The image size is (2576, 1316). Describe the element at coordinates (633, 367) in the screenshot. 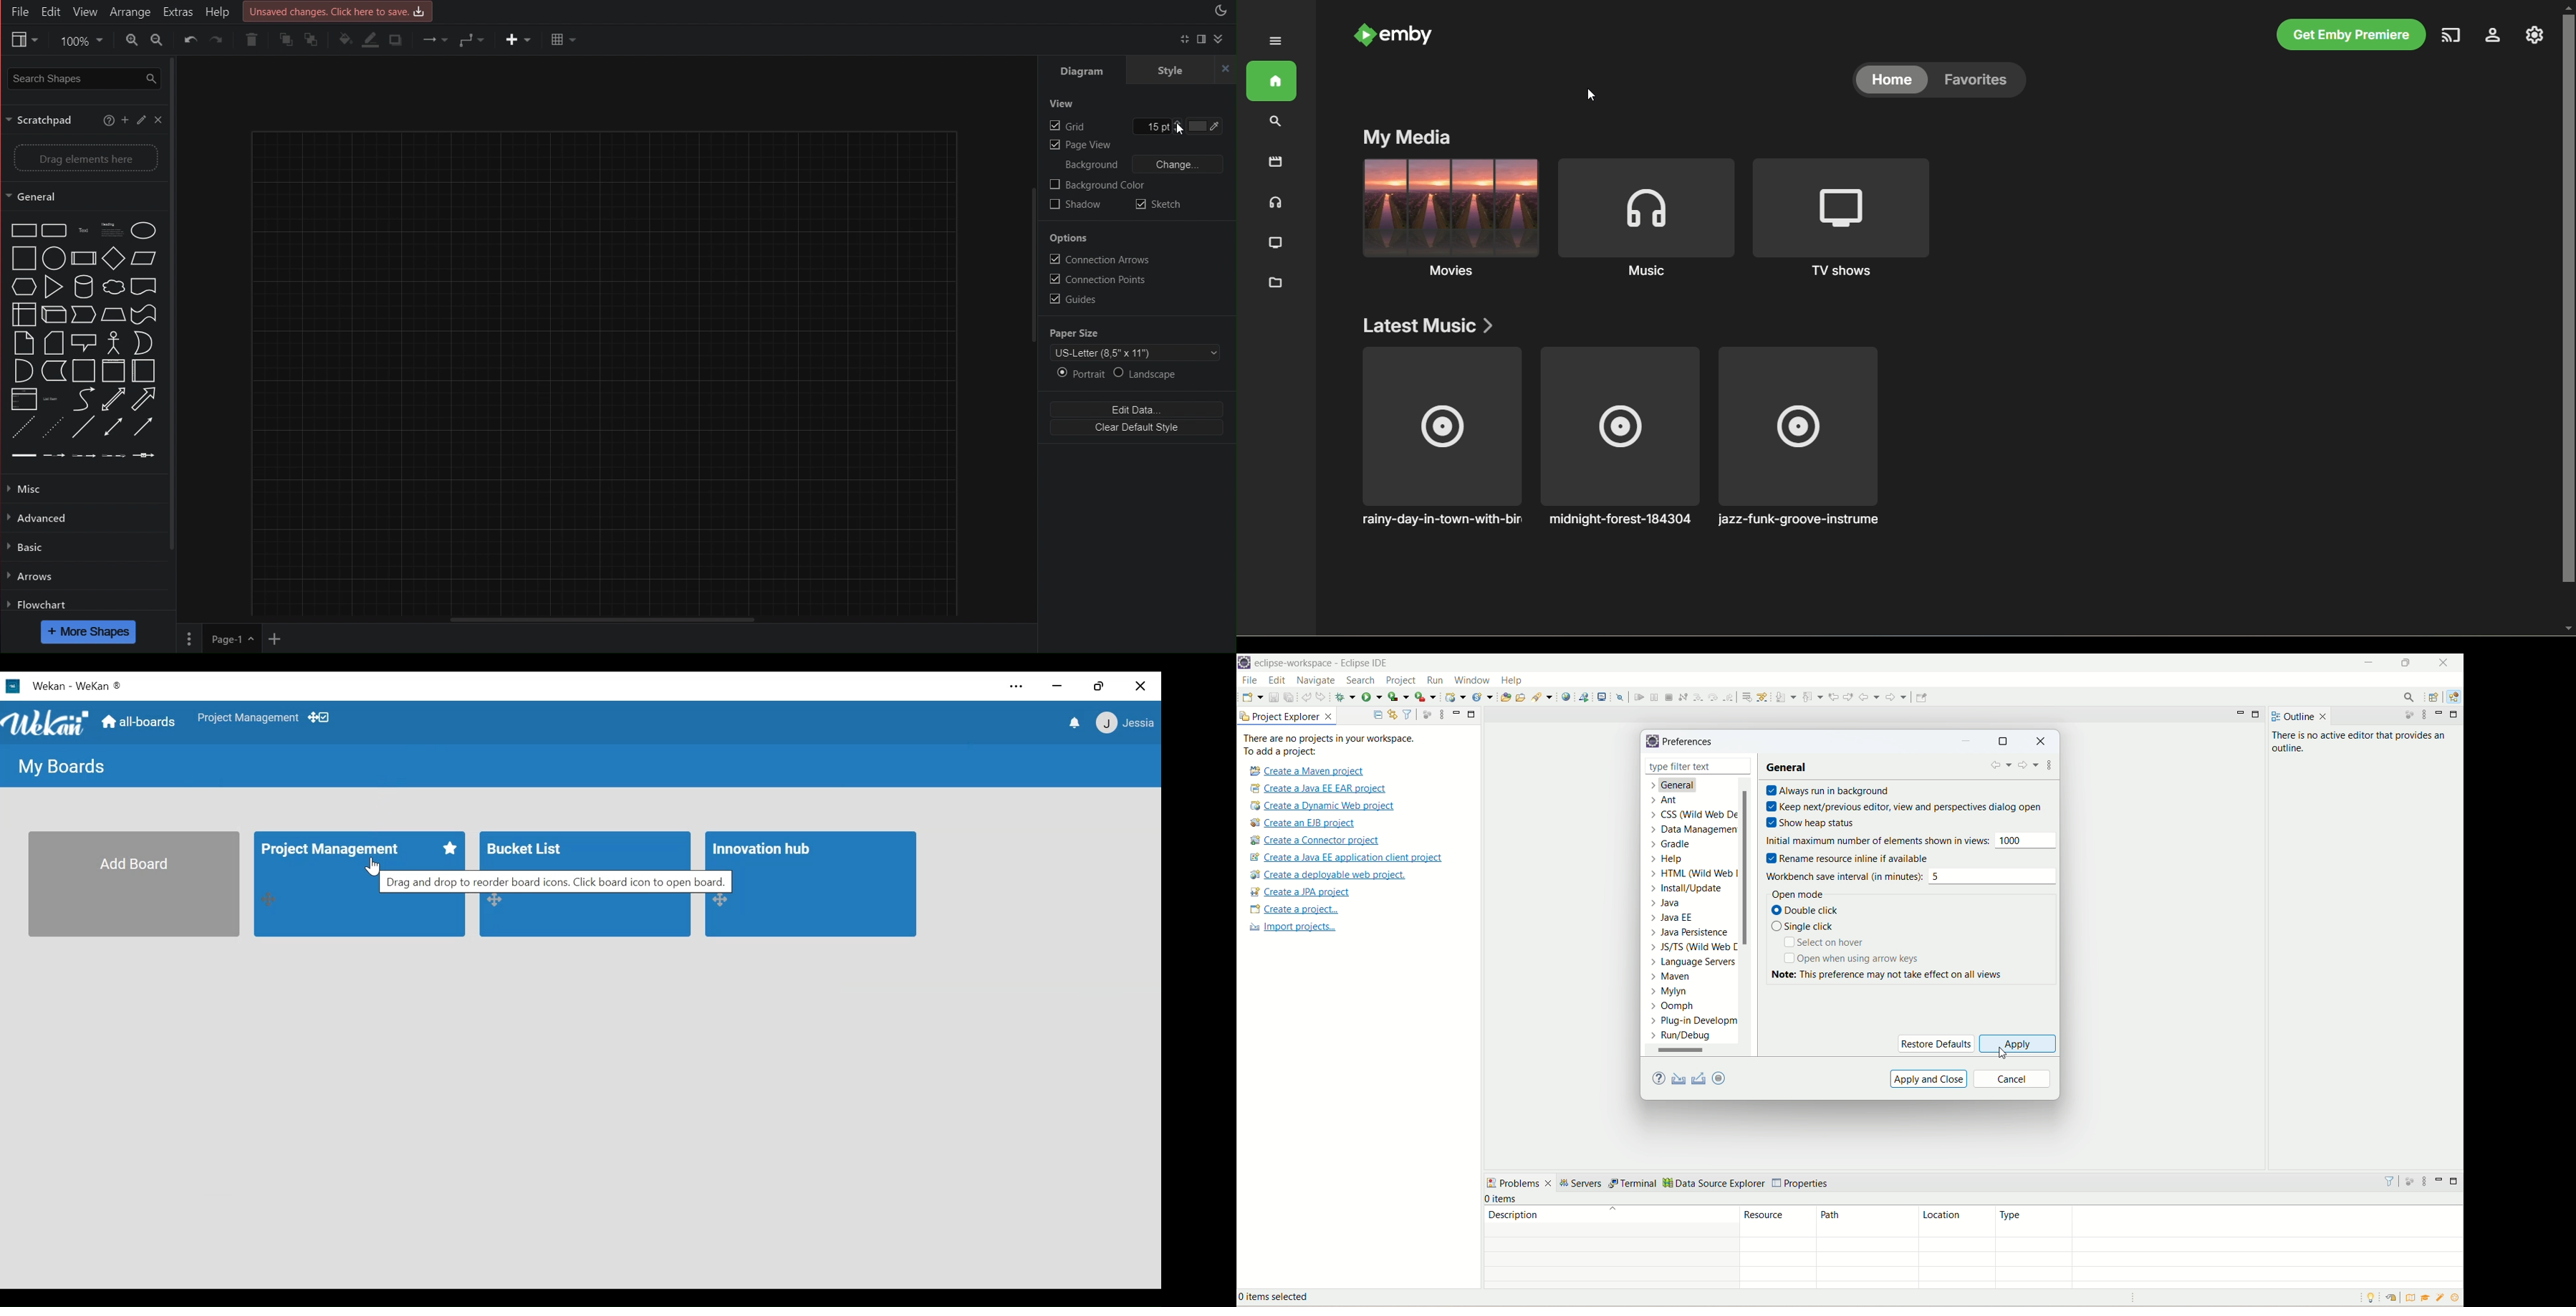

I see `Canvas (15pt grid)` at that location.